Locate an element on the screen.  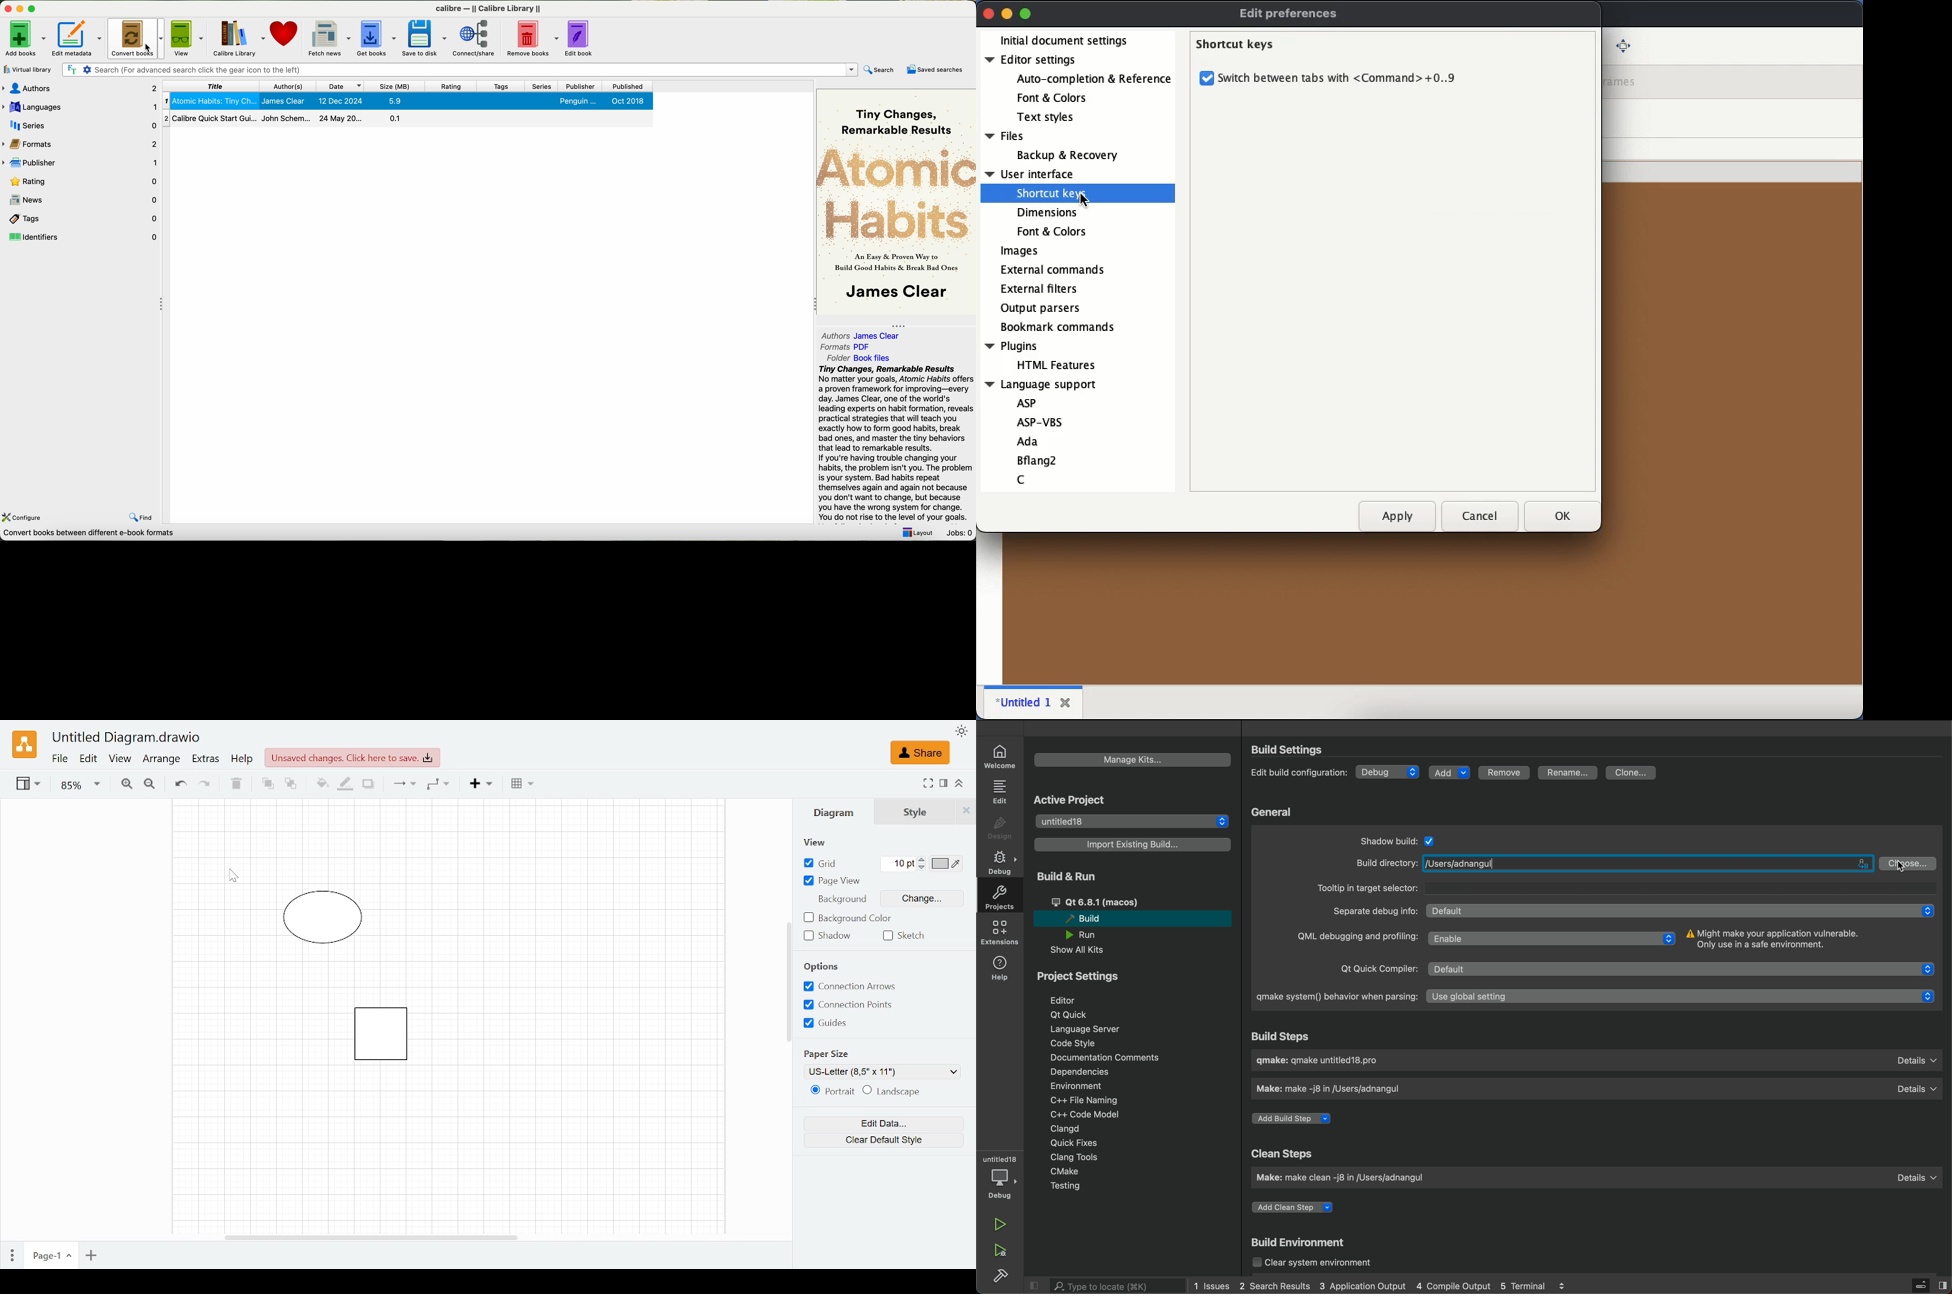
shortcut keys is located at coordinates (1238, 44).